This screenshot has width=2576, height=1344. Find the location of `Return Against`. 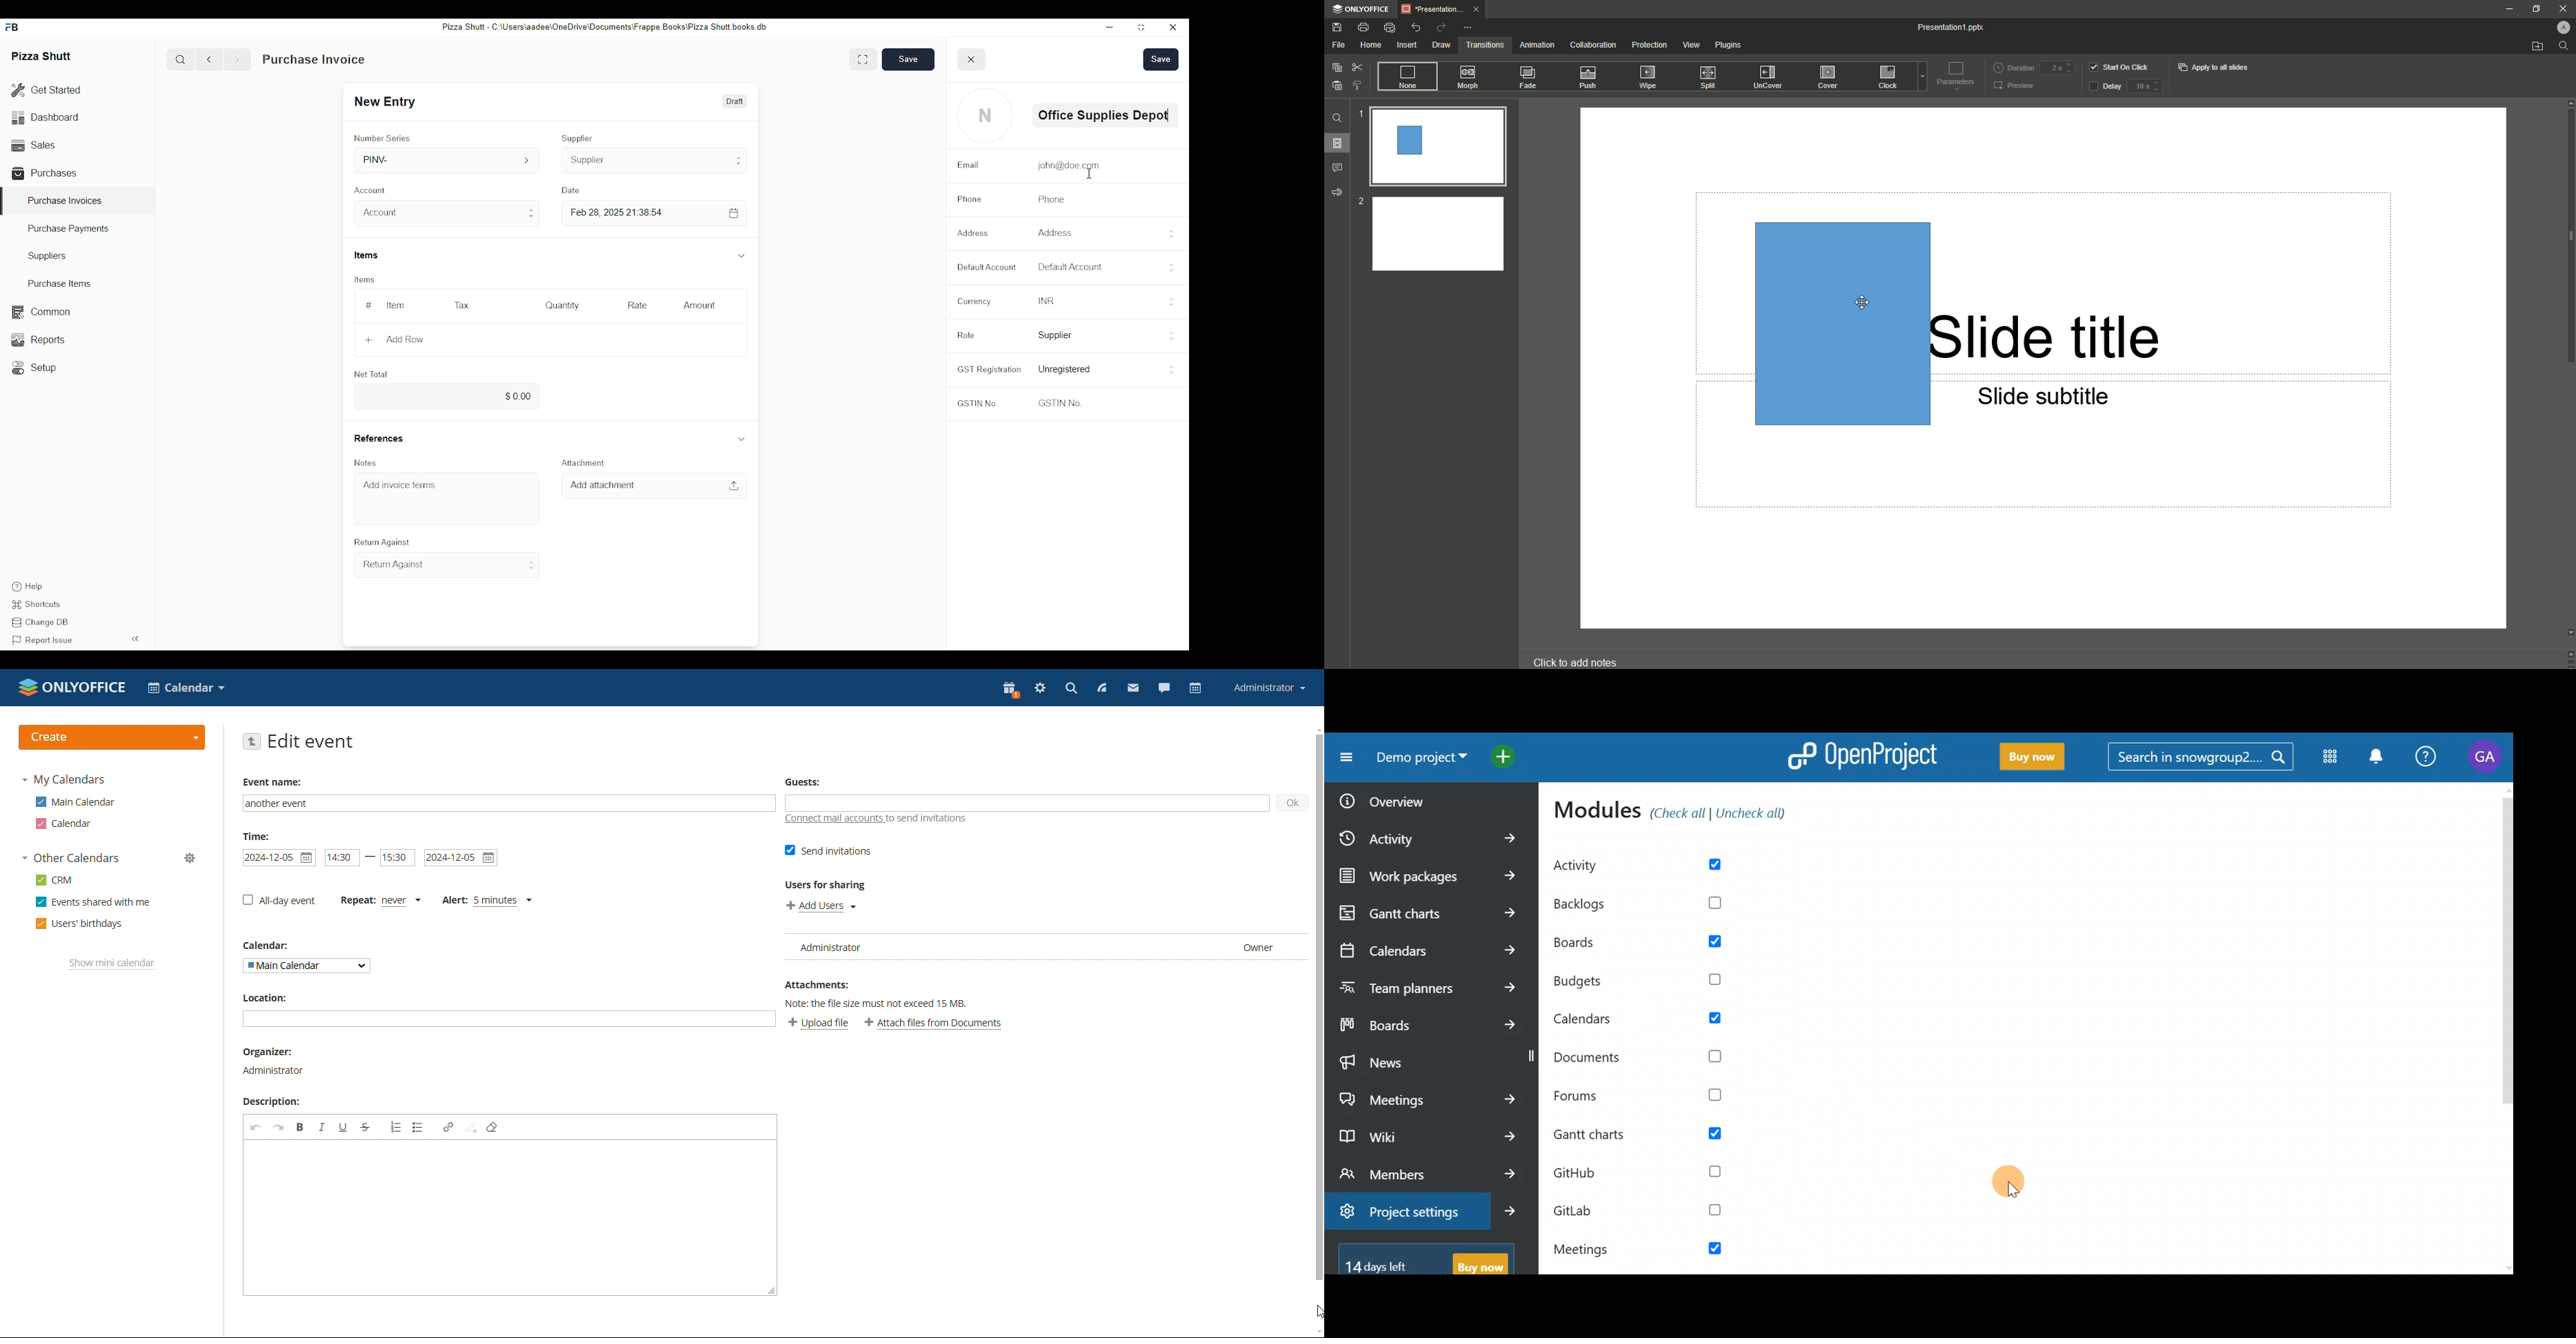

Return Against is located at coordinates (380, 543).